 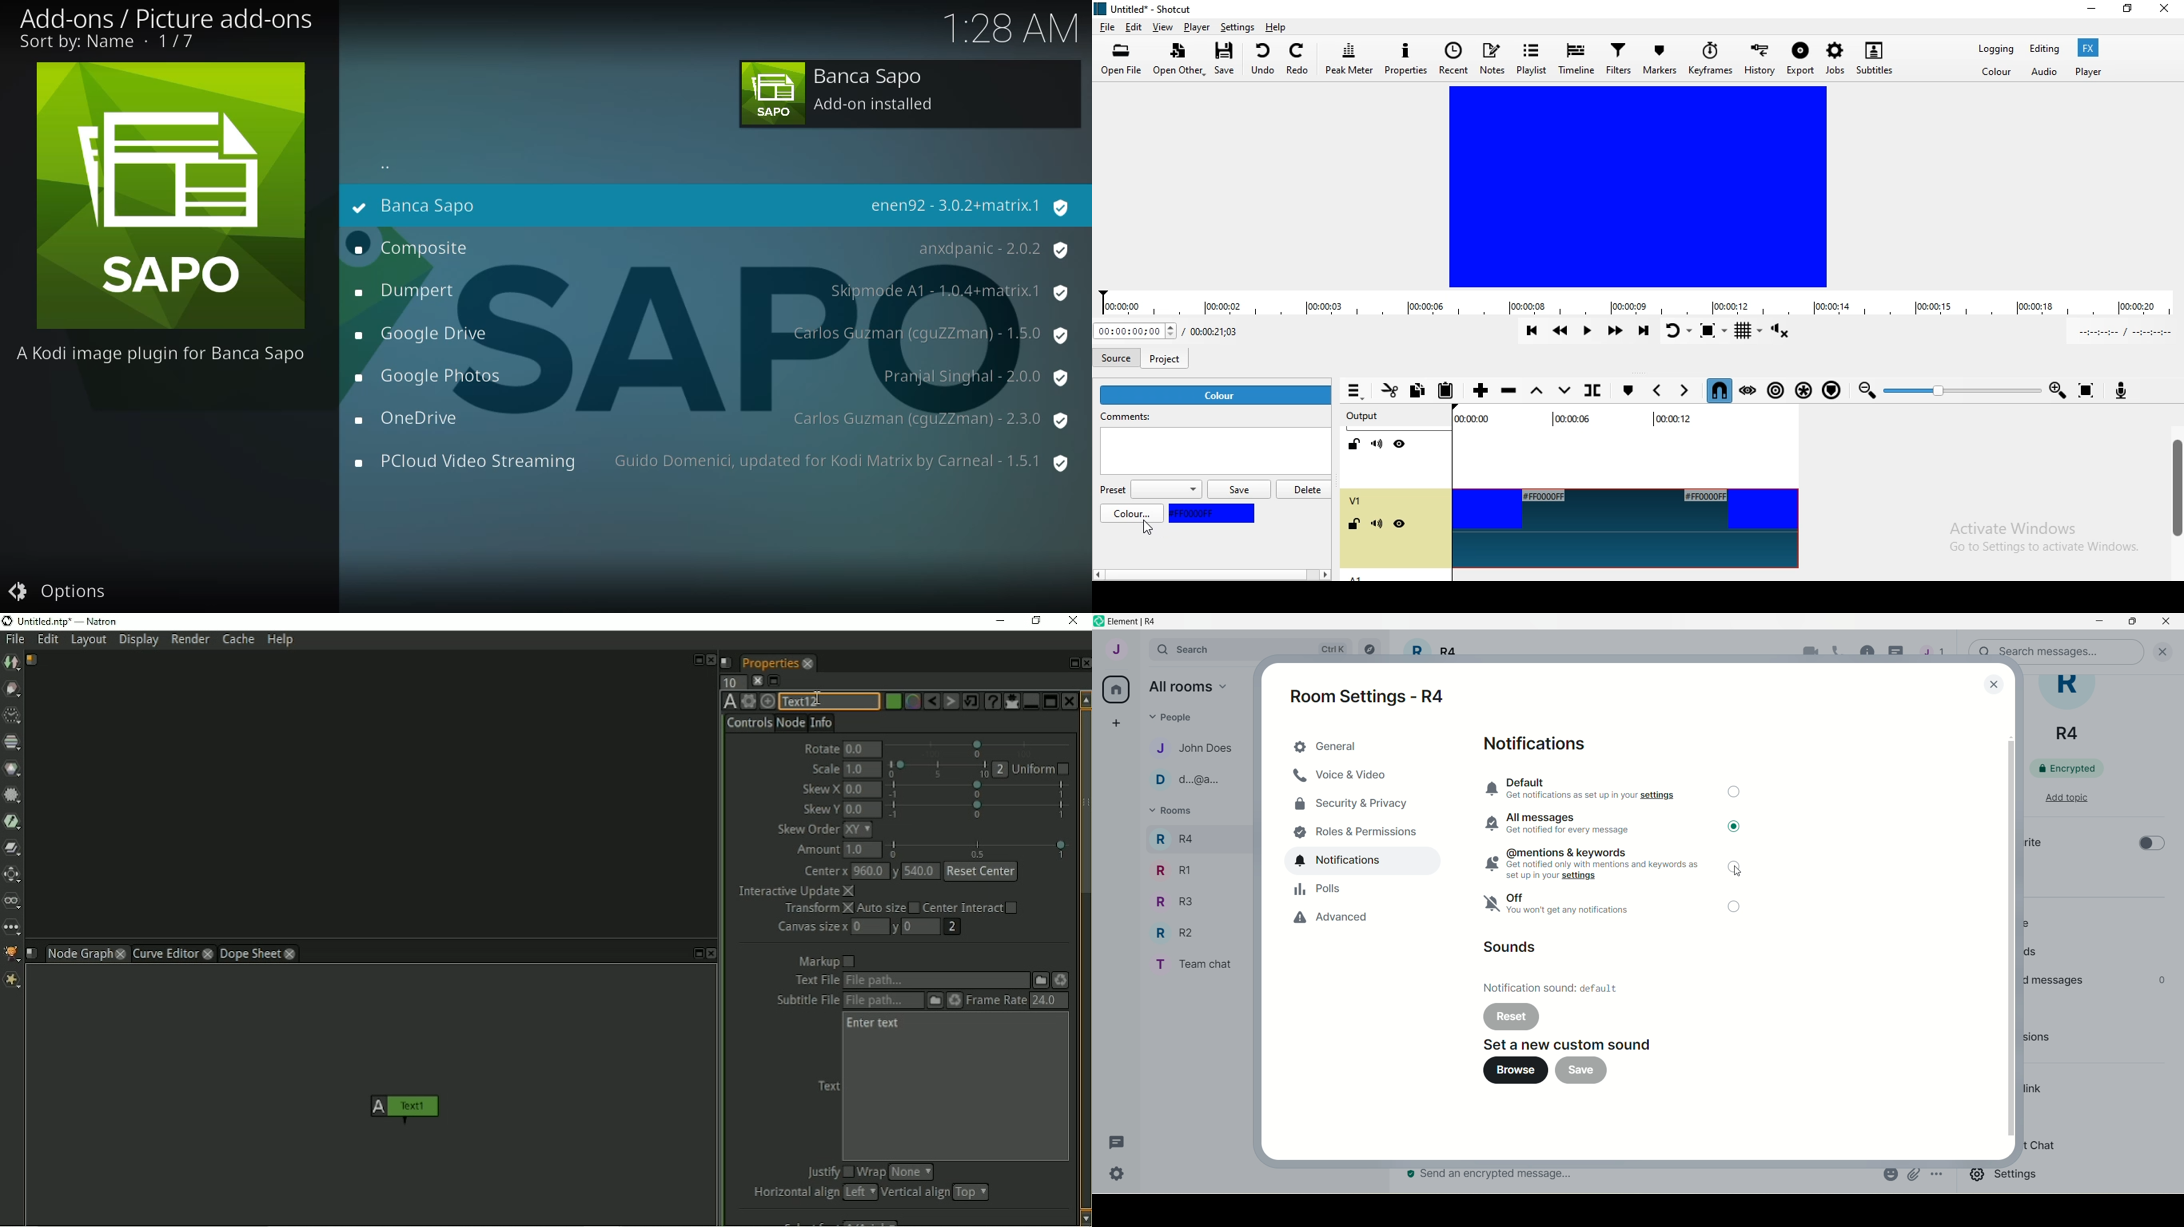 I want to click on , so click(x=1963, y=391).